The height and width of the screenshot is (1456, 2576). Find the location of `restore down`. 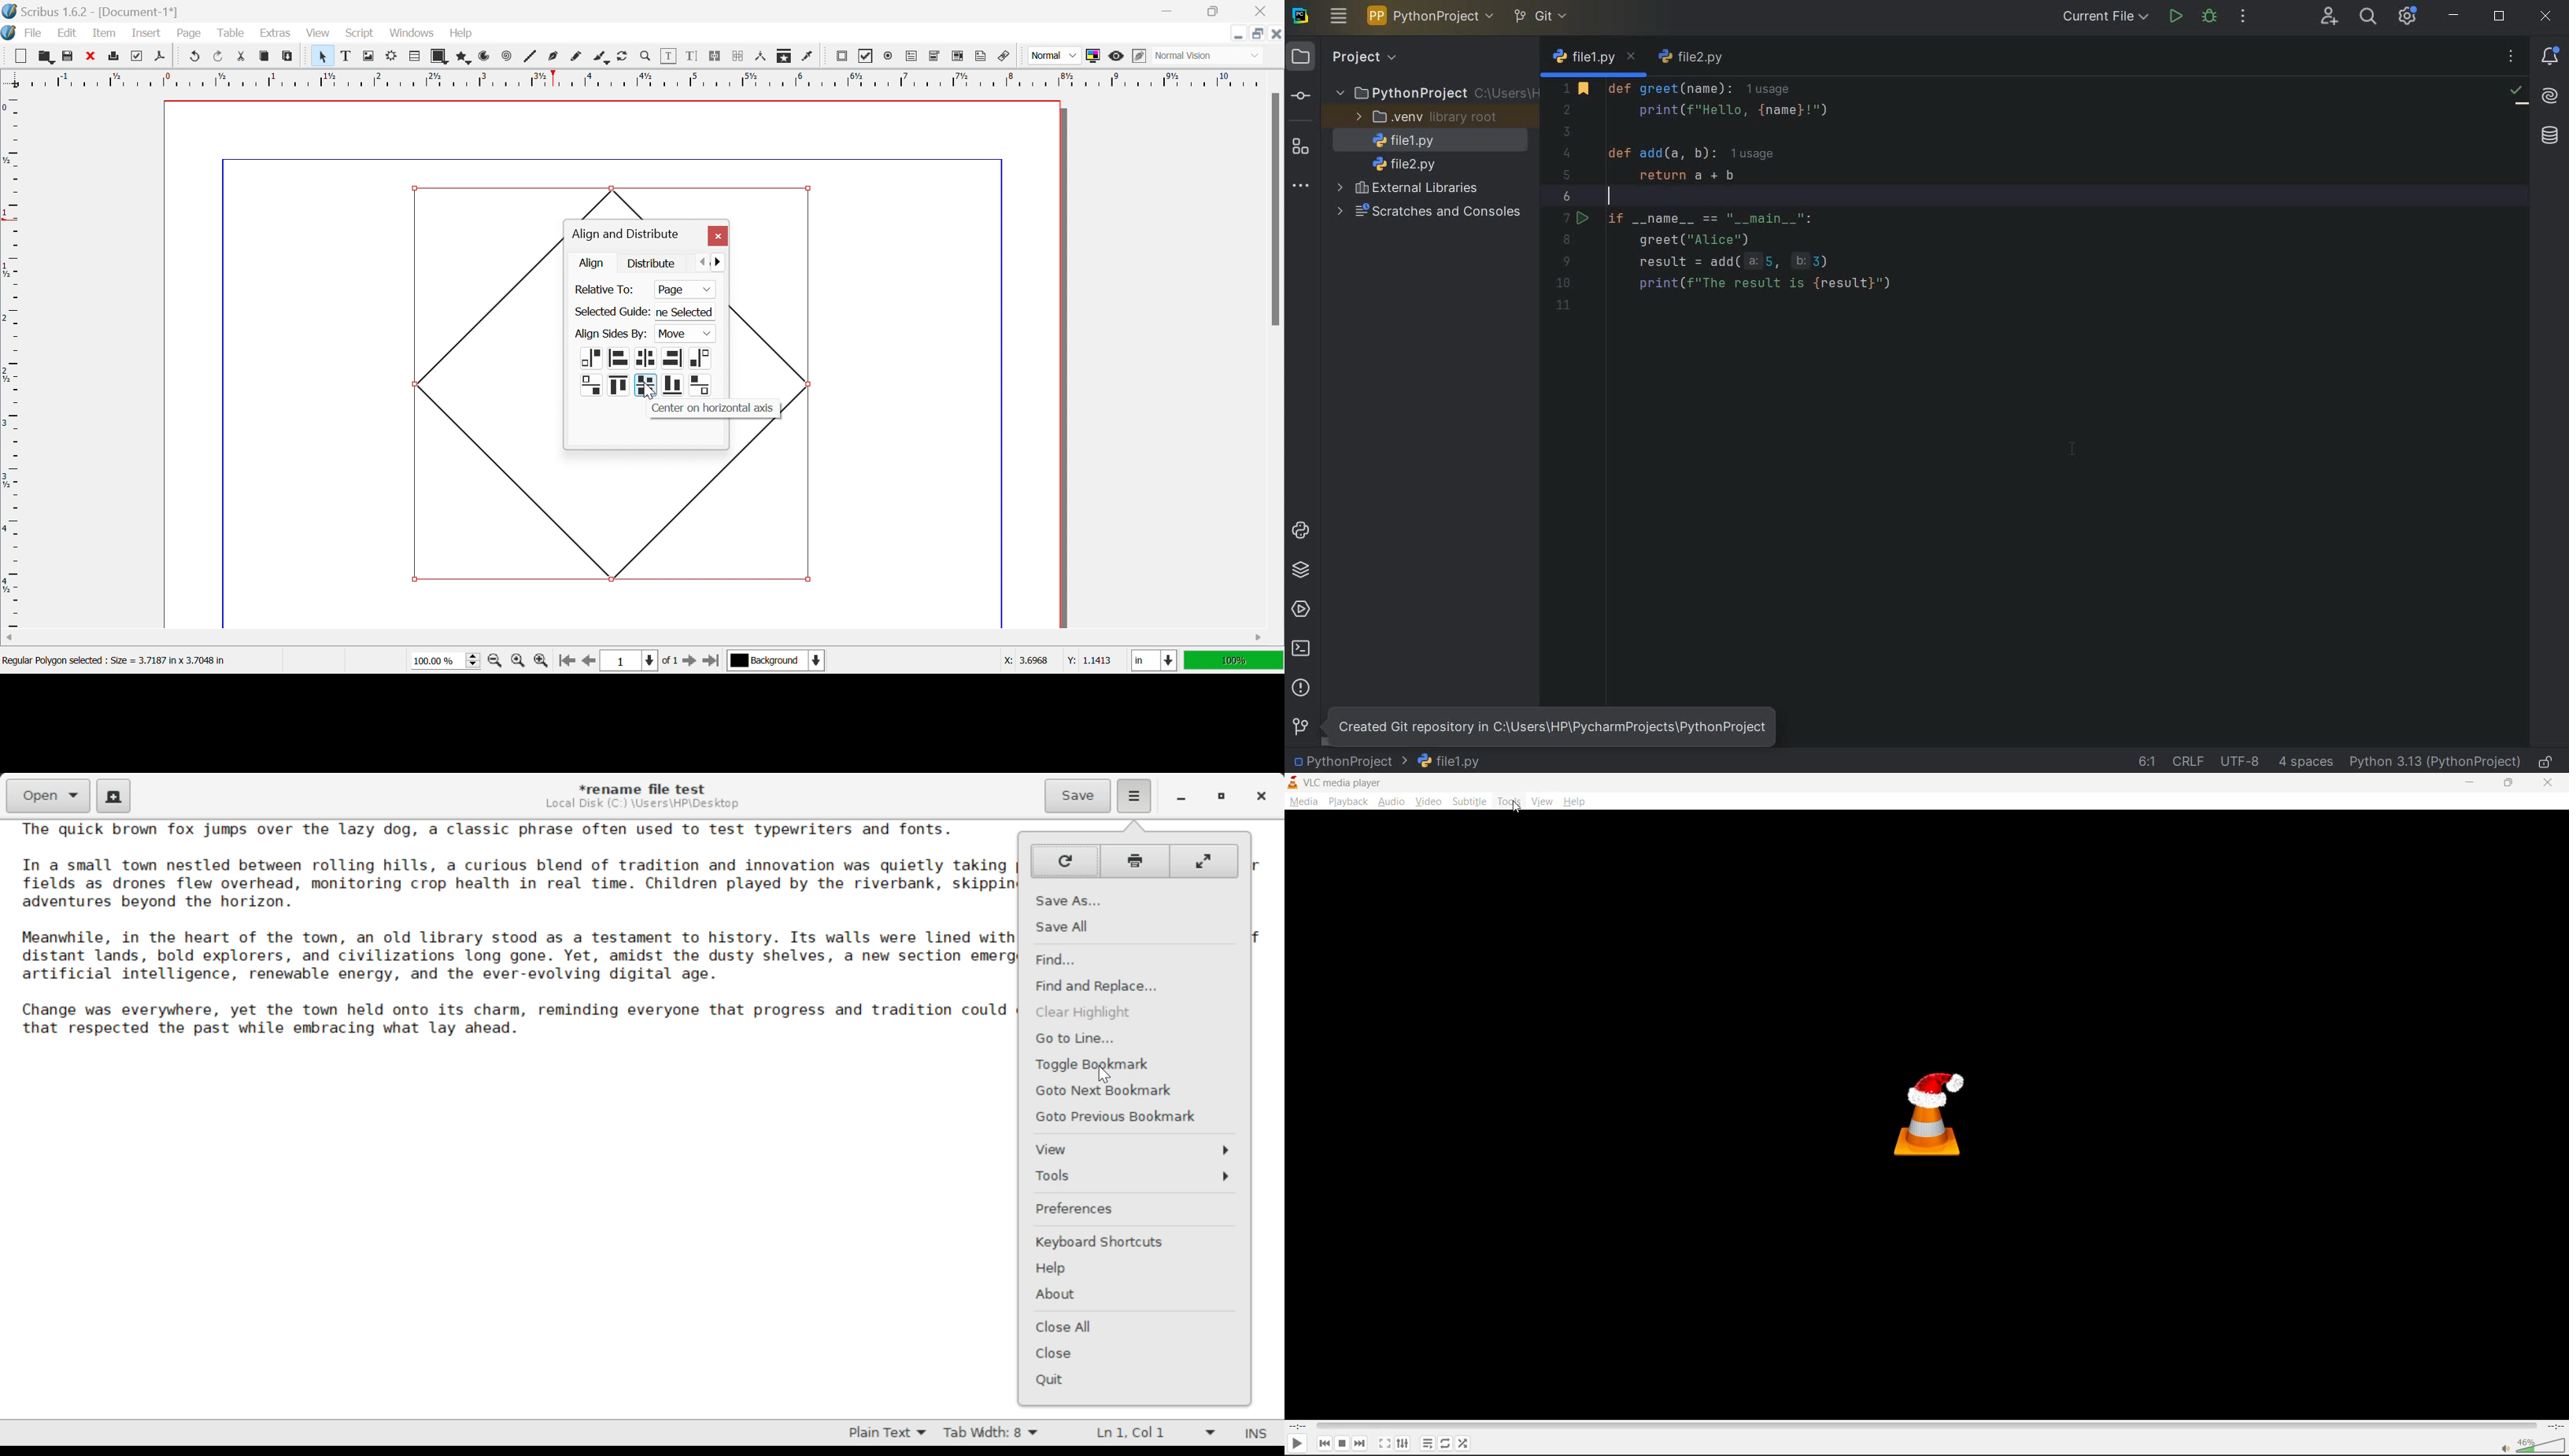

restore down is located at coordinates (2500, 17).